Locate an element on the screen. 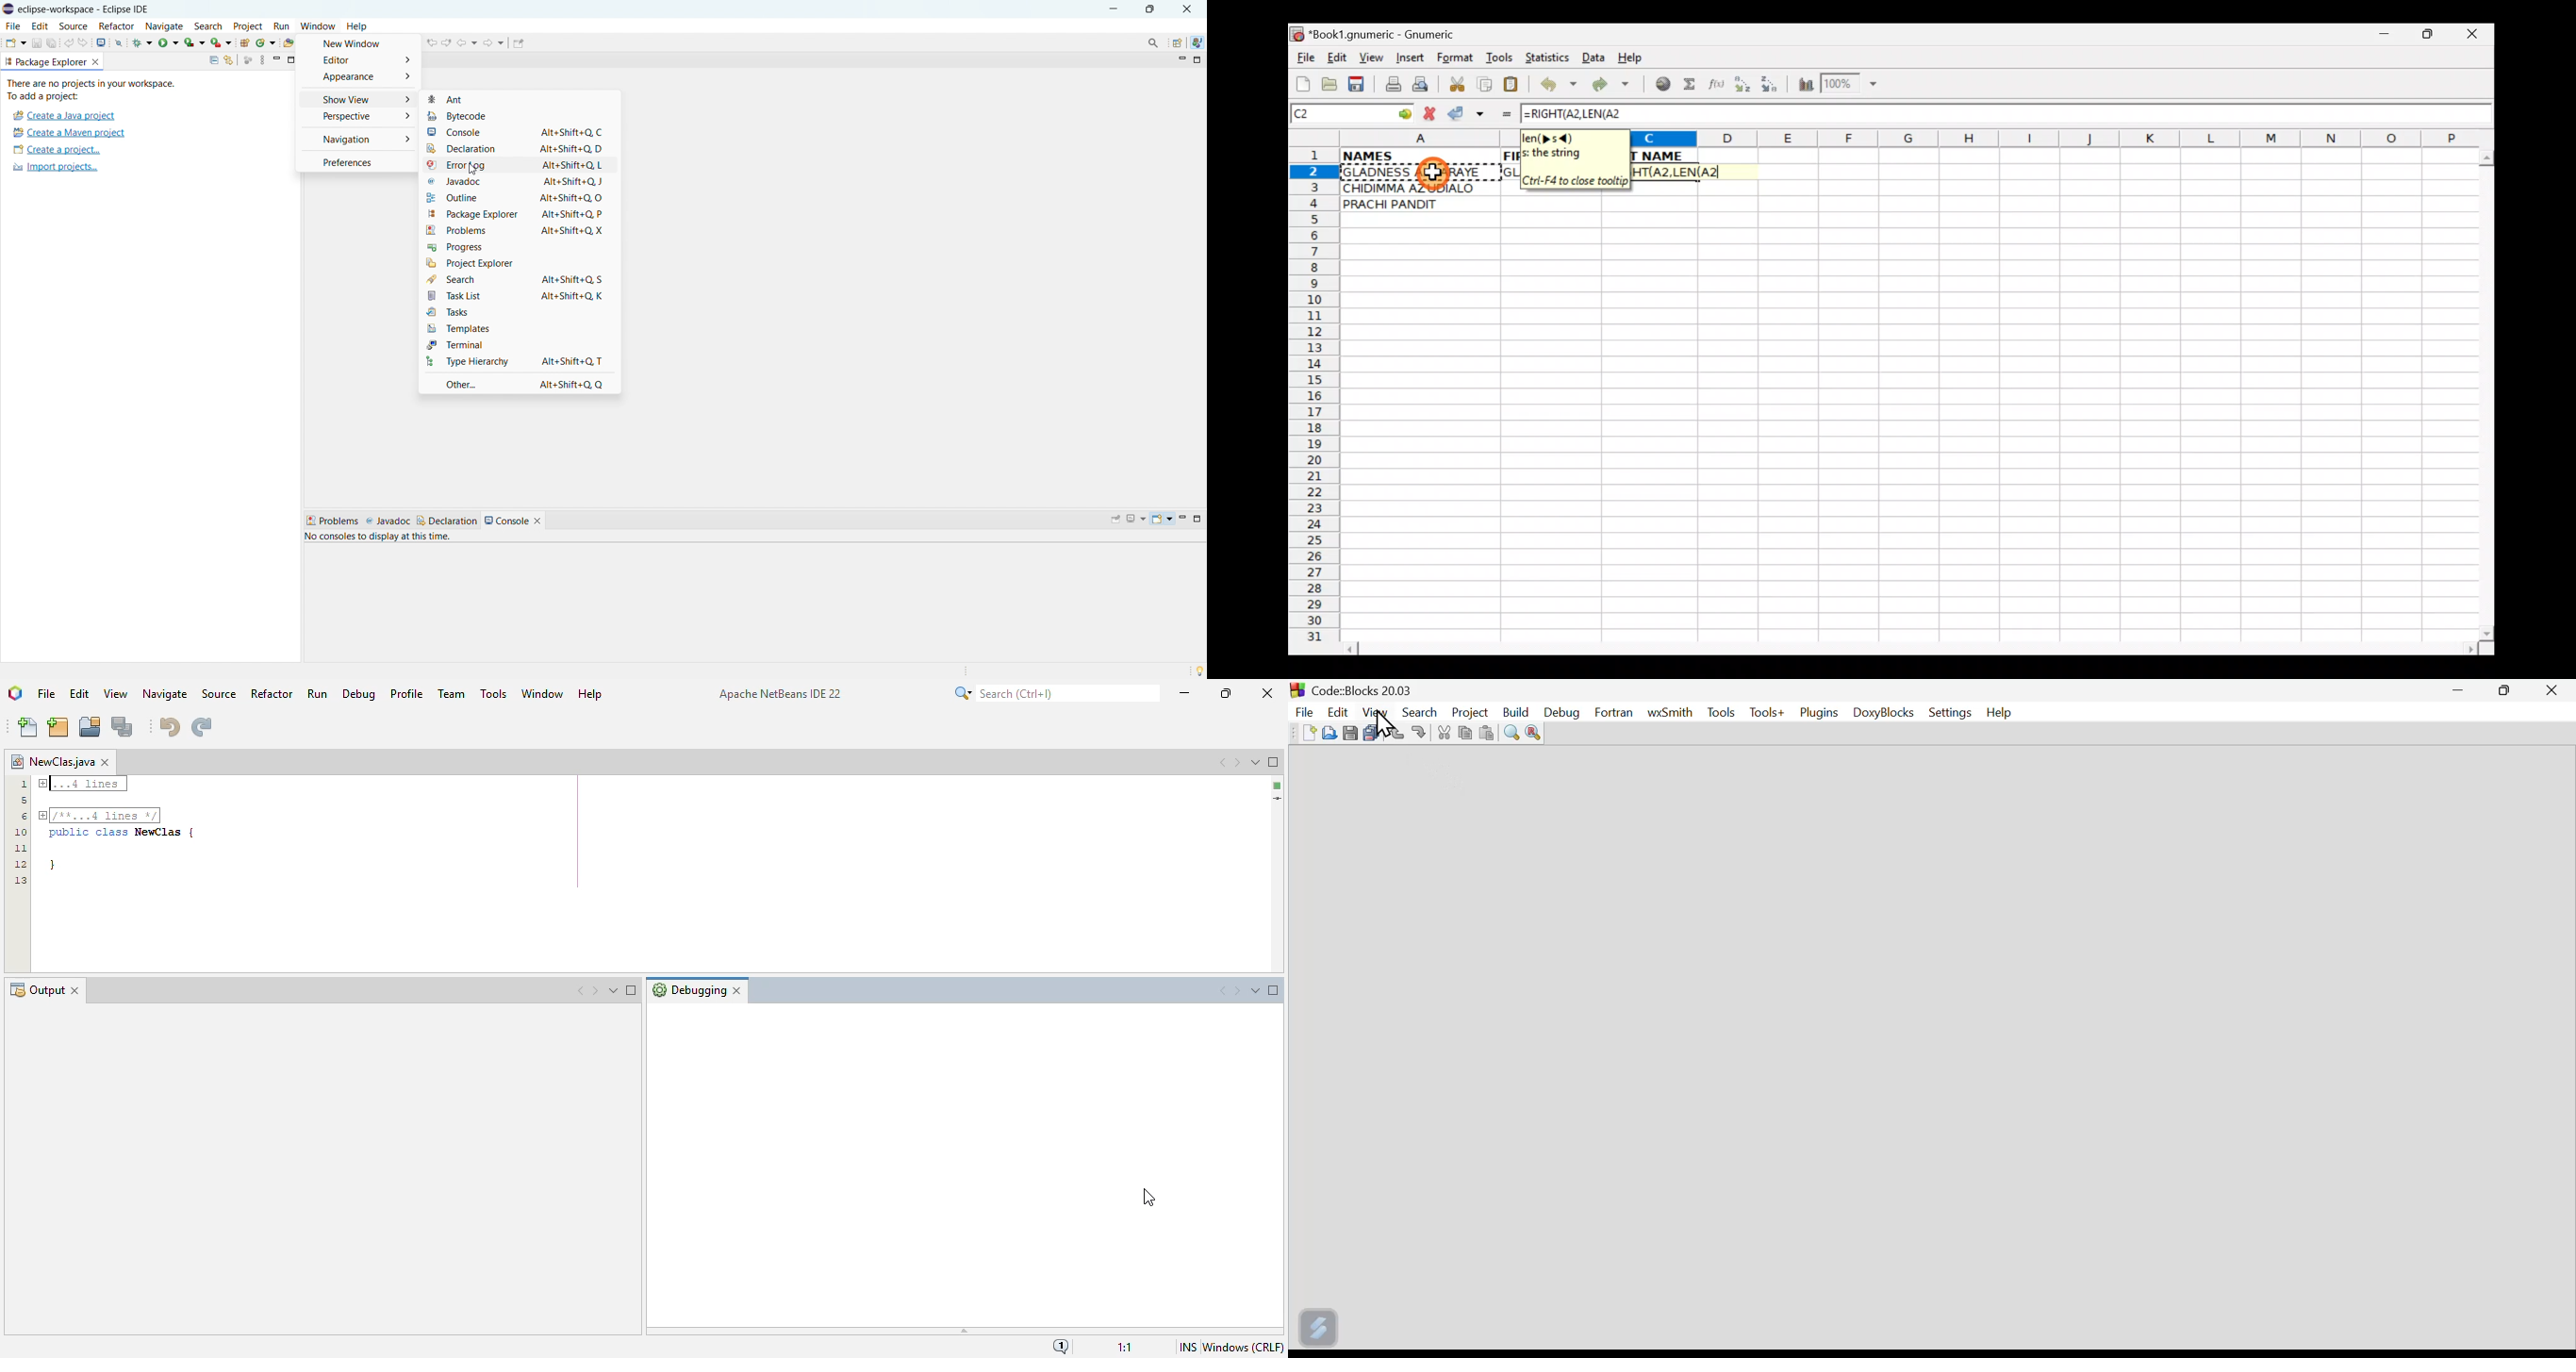  navigate is located at coordinates (166, 694).